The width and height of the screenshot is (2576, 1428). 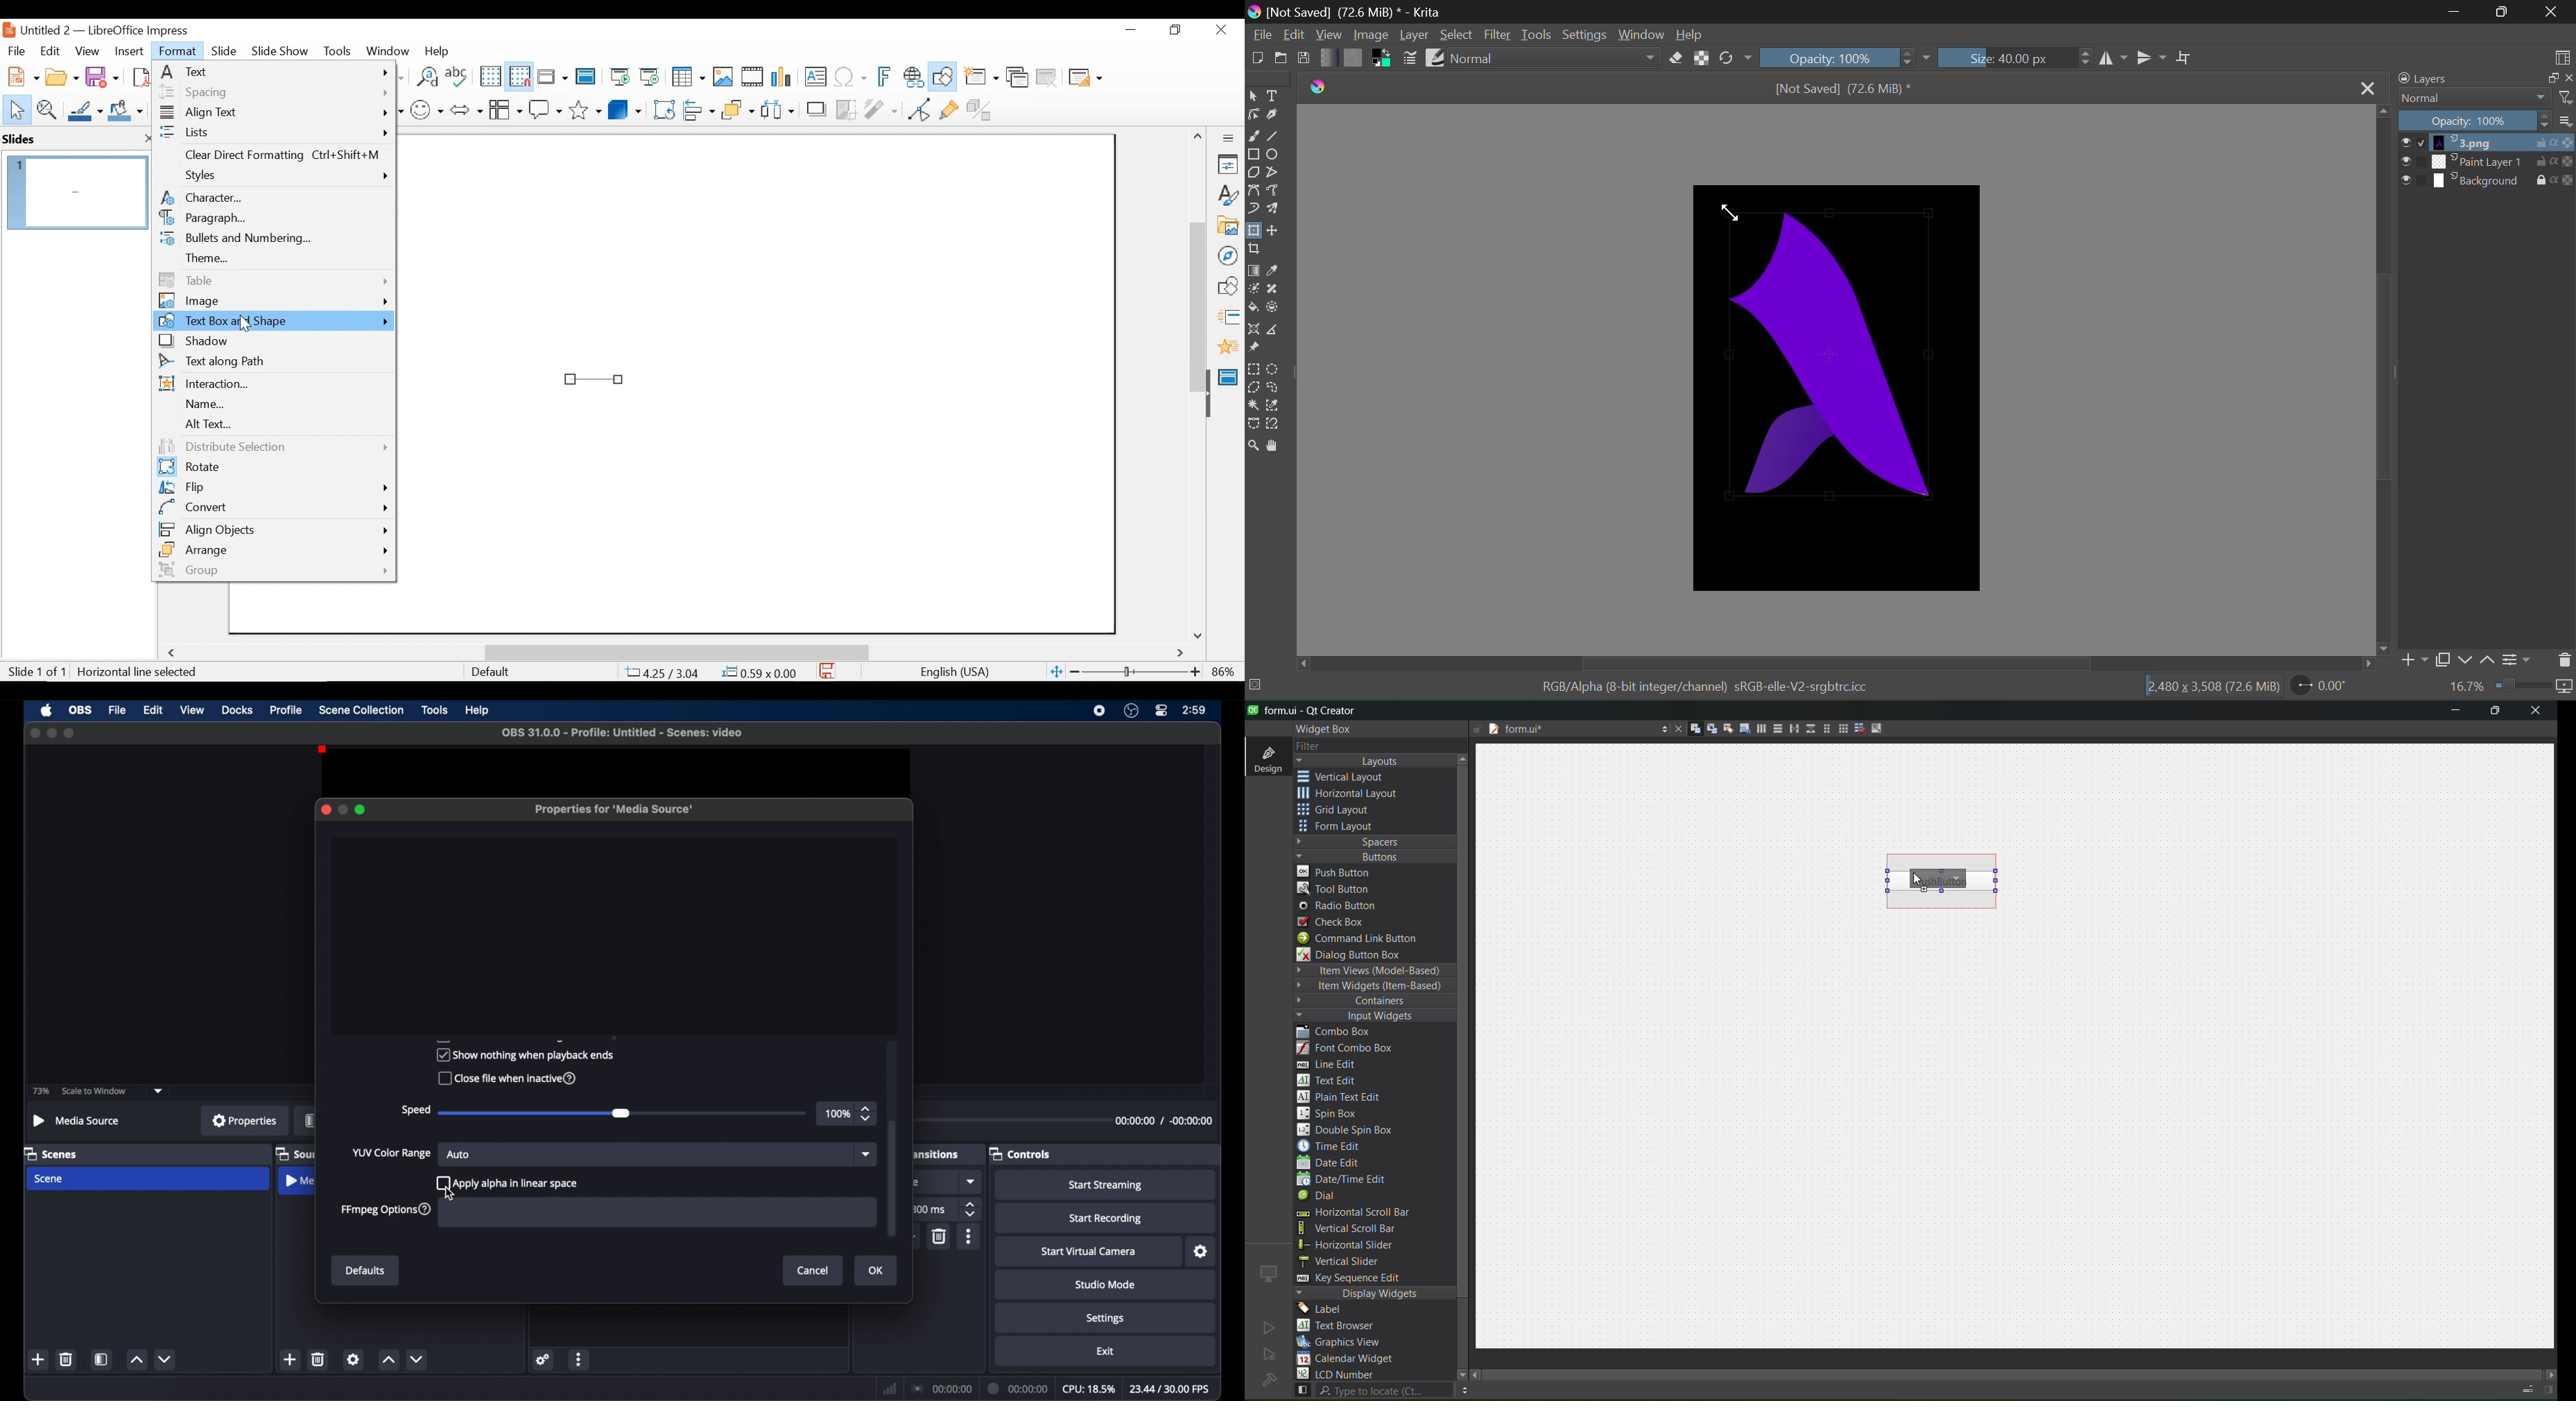 What do you see at coordinates (1823, 729) in the screenshot?
I see `layout in a form` at bounding box center [1823, 729].